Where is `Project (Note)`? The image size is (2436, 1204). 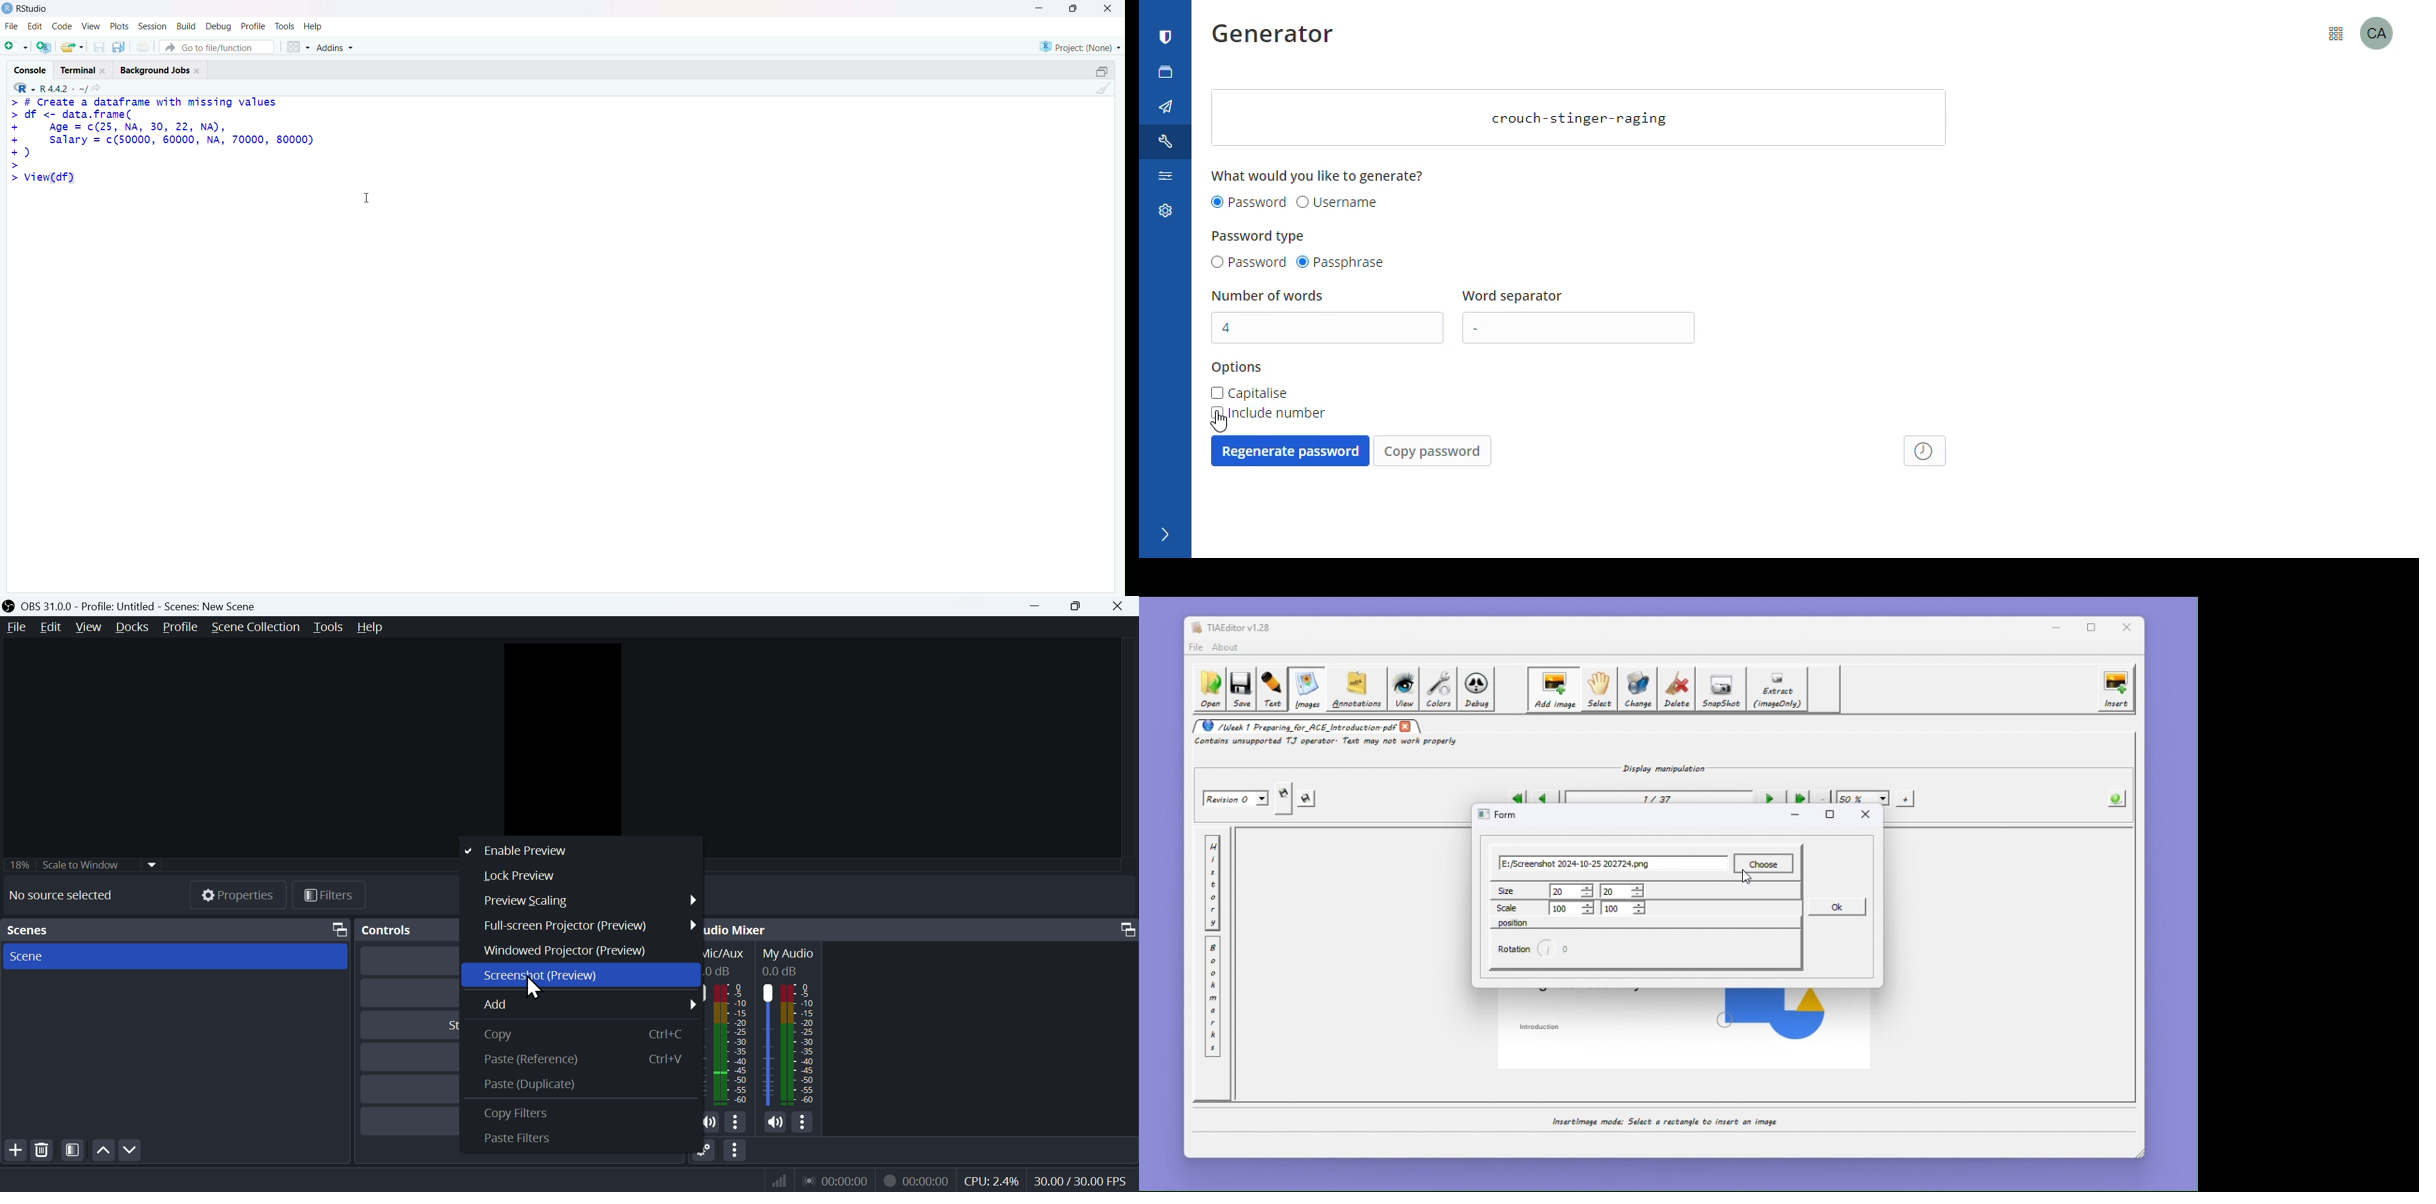 Project (Note) is located at coordinates (1079, 48).